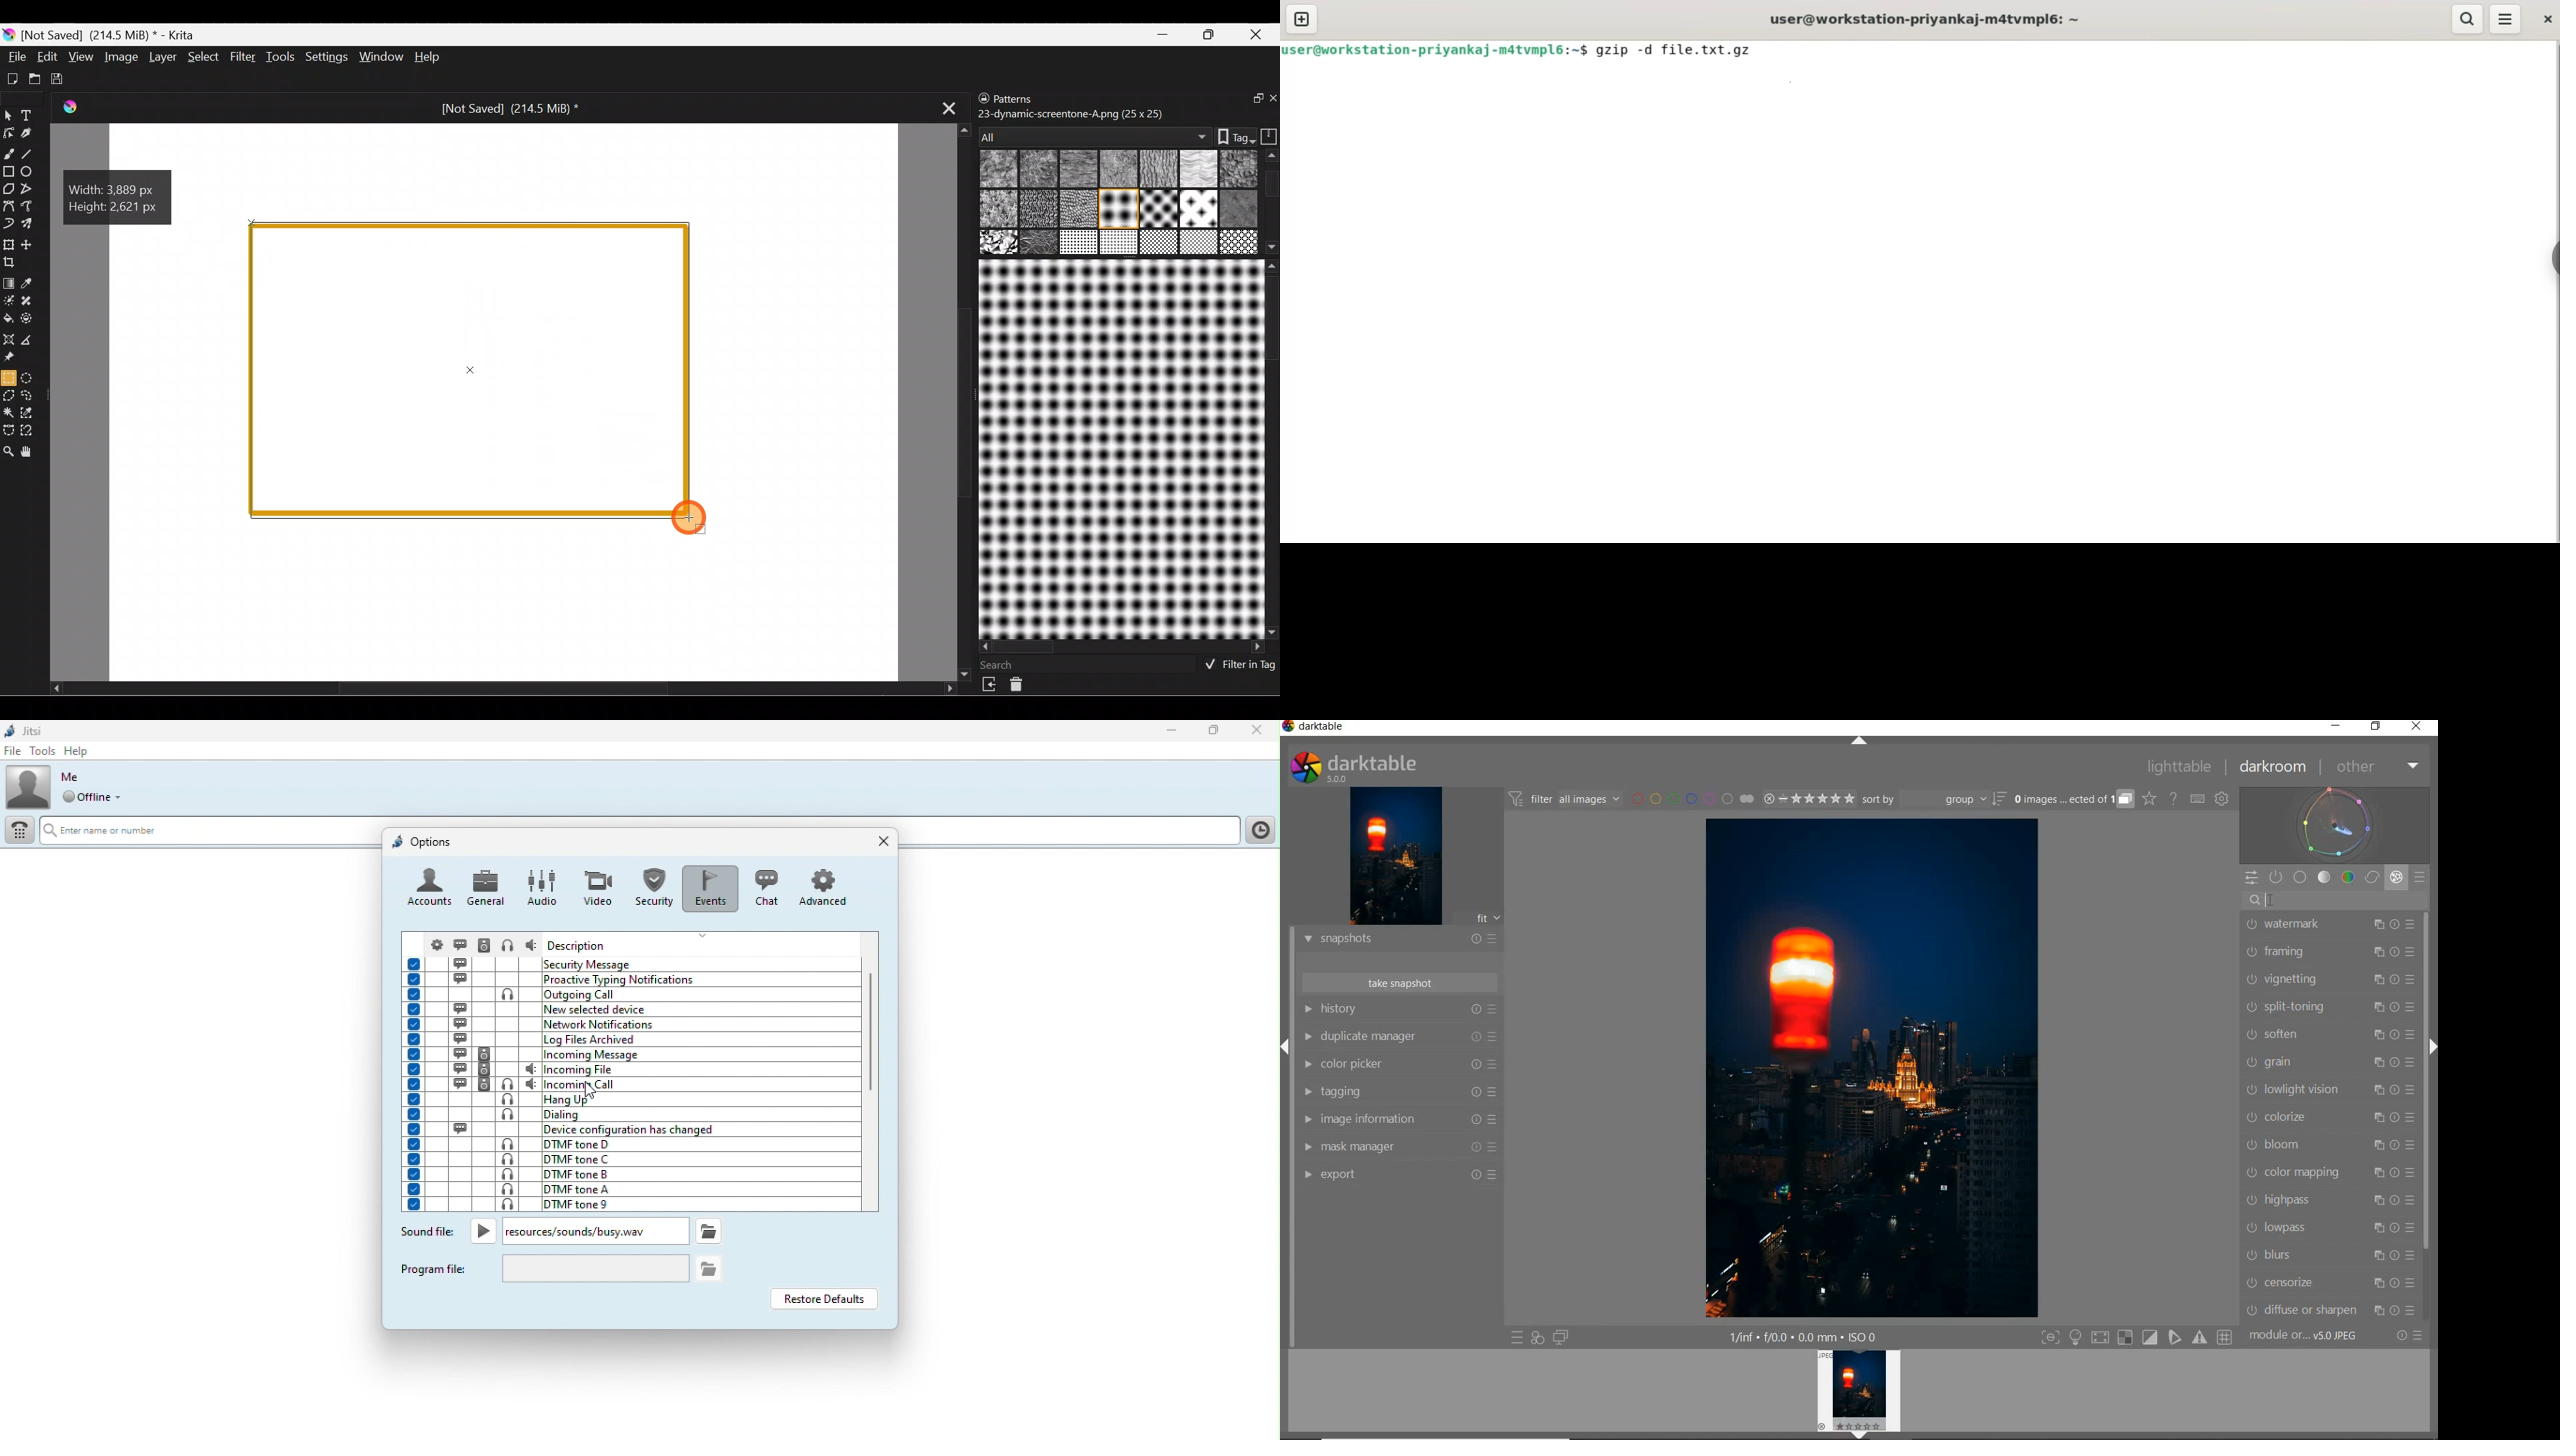 Image resolution: width=2576 pixels, height=1456 pixels. Describe the element at coordinates (1804, 1336) in the screenshot. I see `DISPLAYED GUI INFO` at that location.